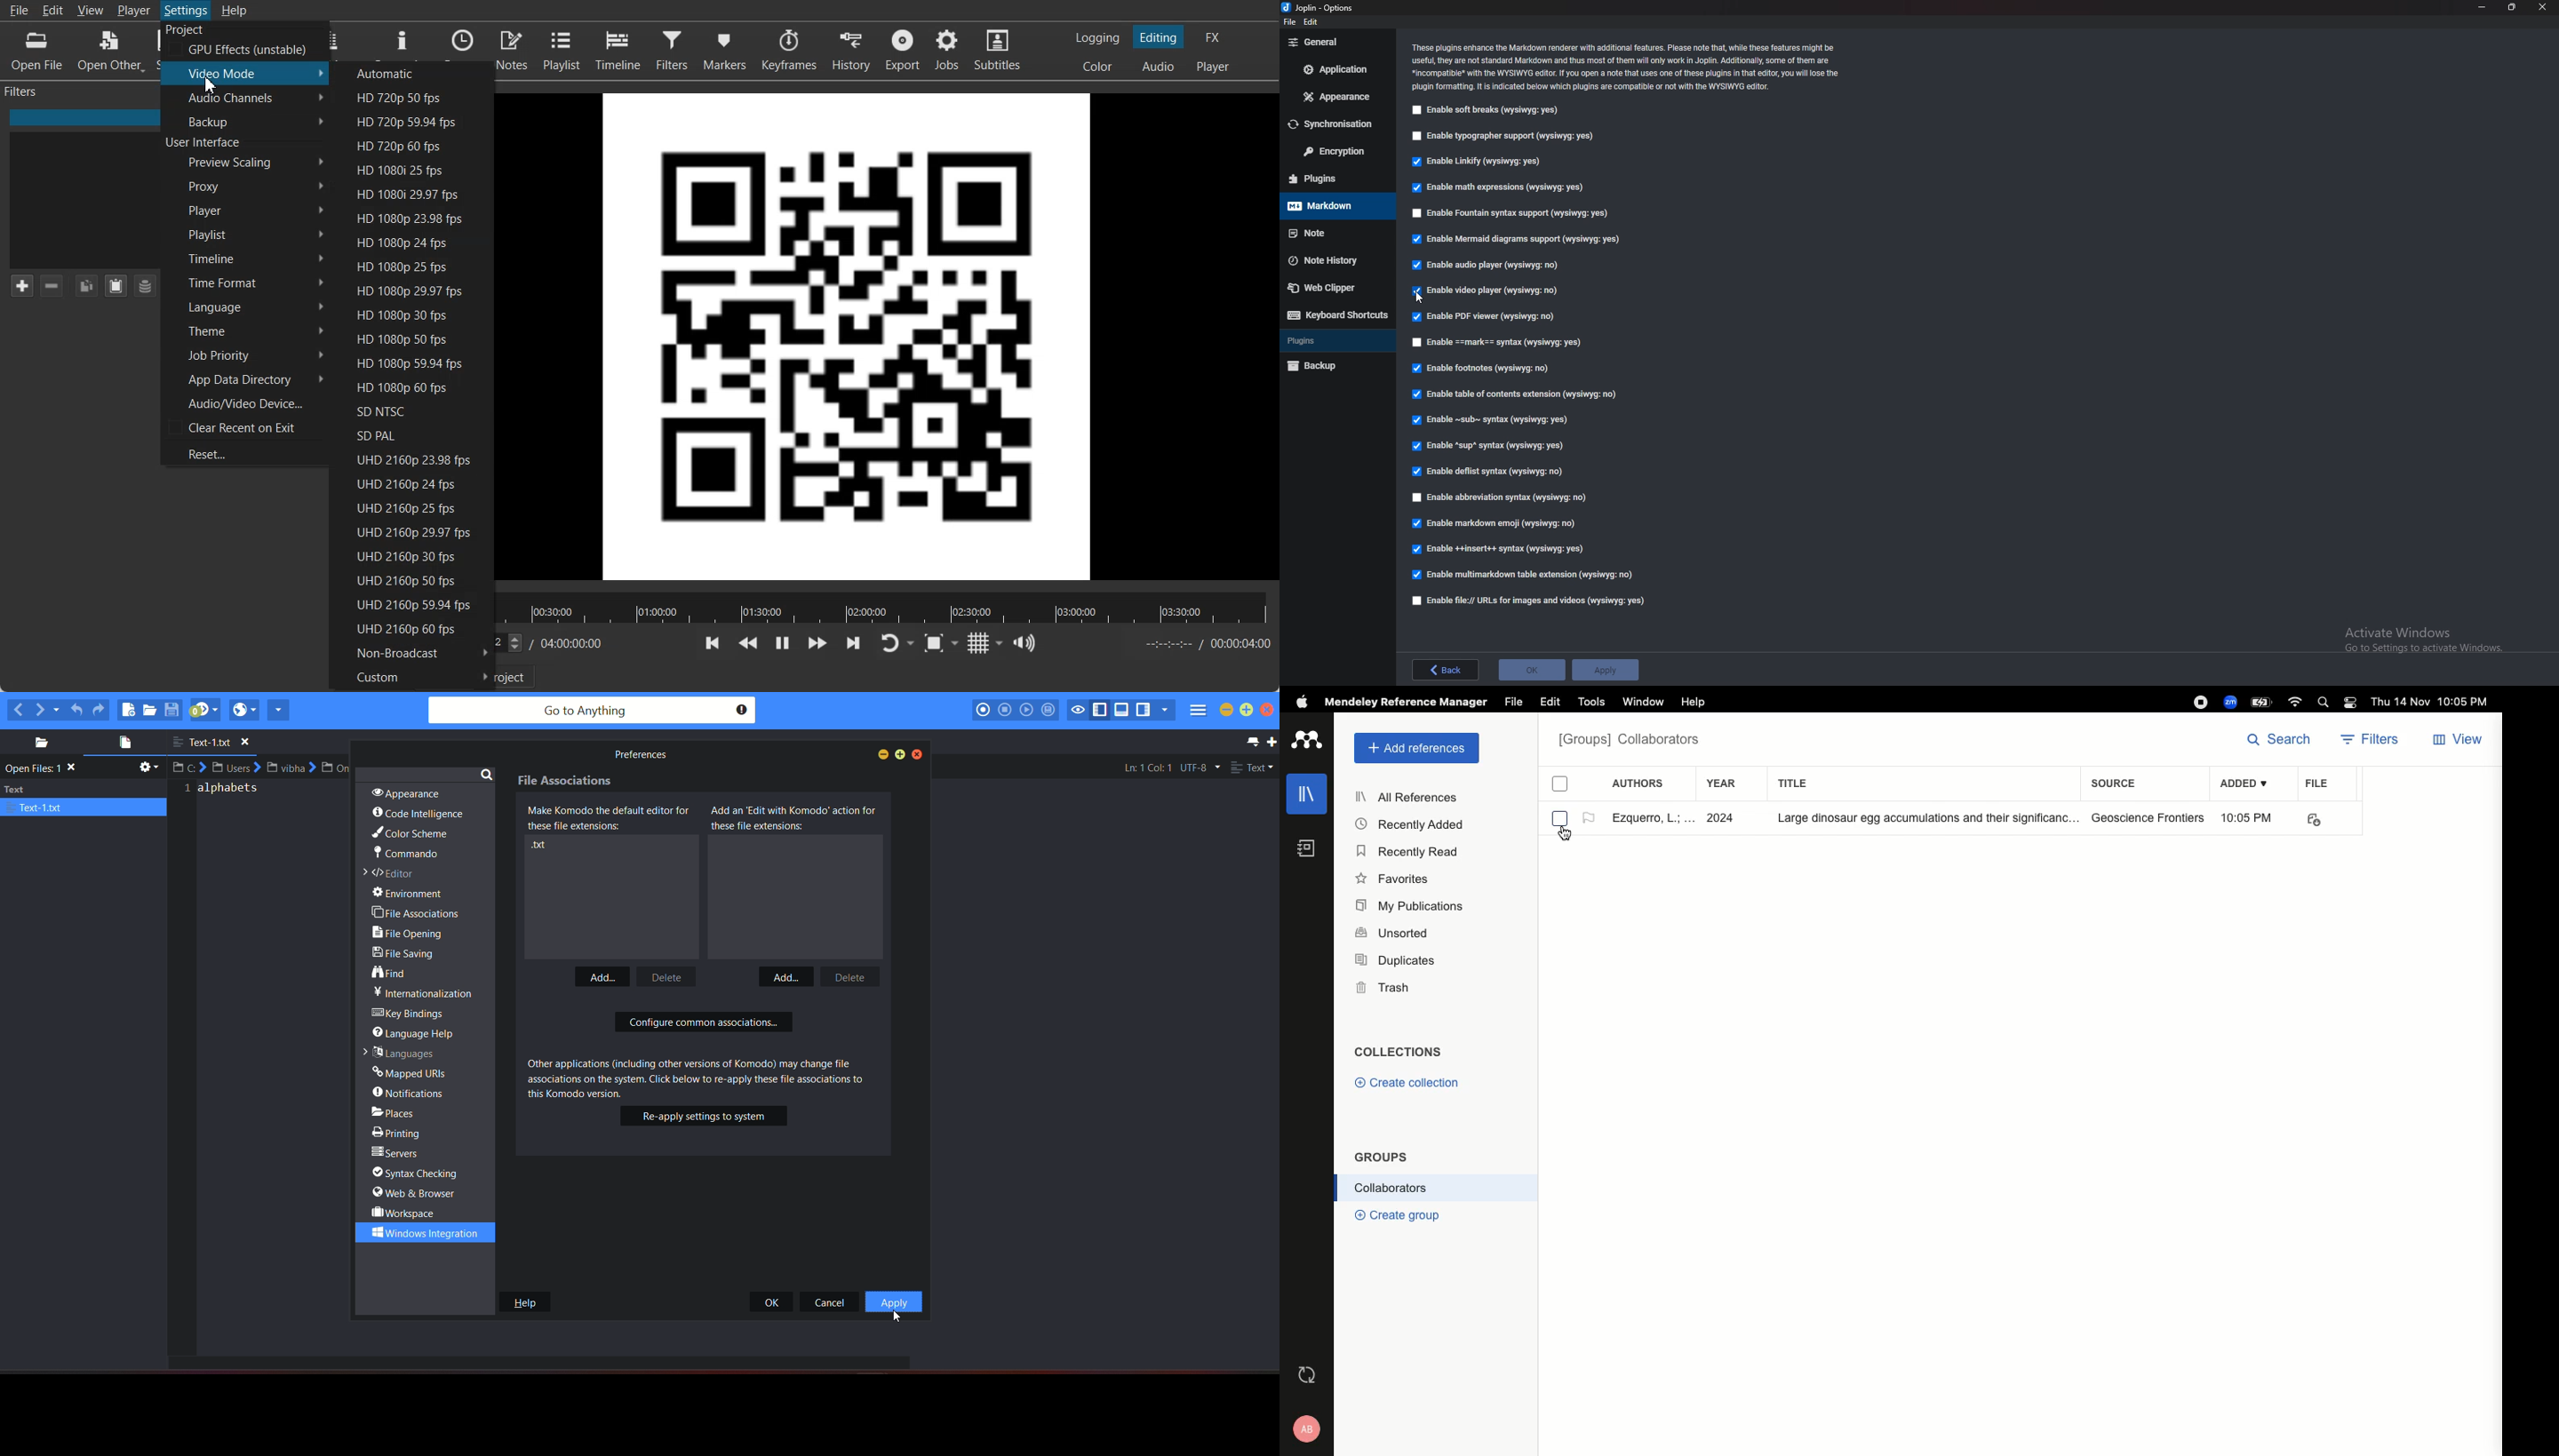 The image size is (2576, 1456). I want to click on HD 1080p 24 fps, so click(408, 241).